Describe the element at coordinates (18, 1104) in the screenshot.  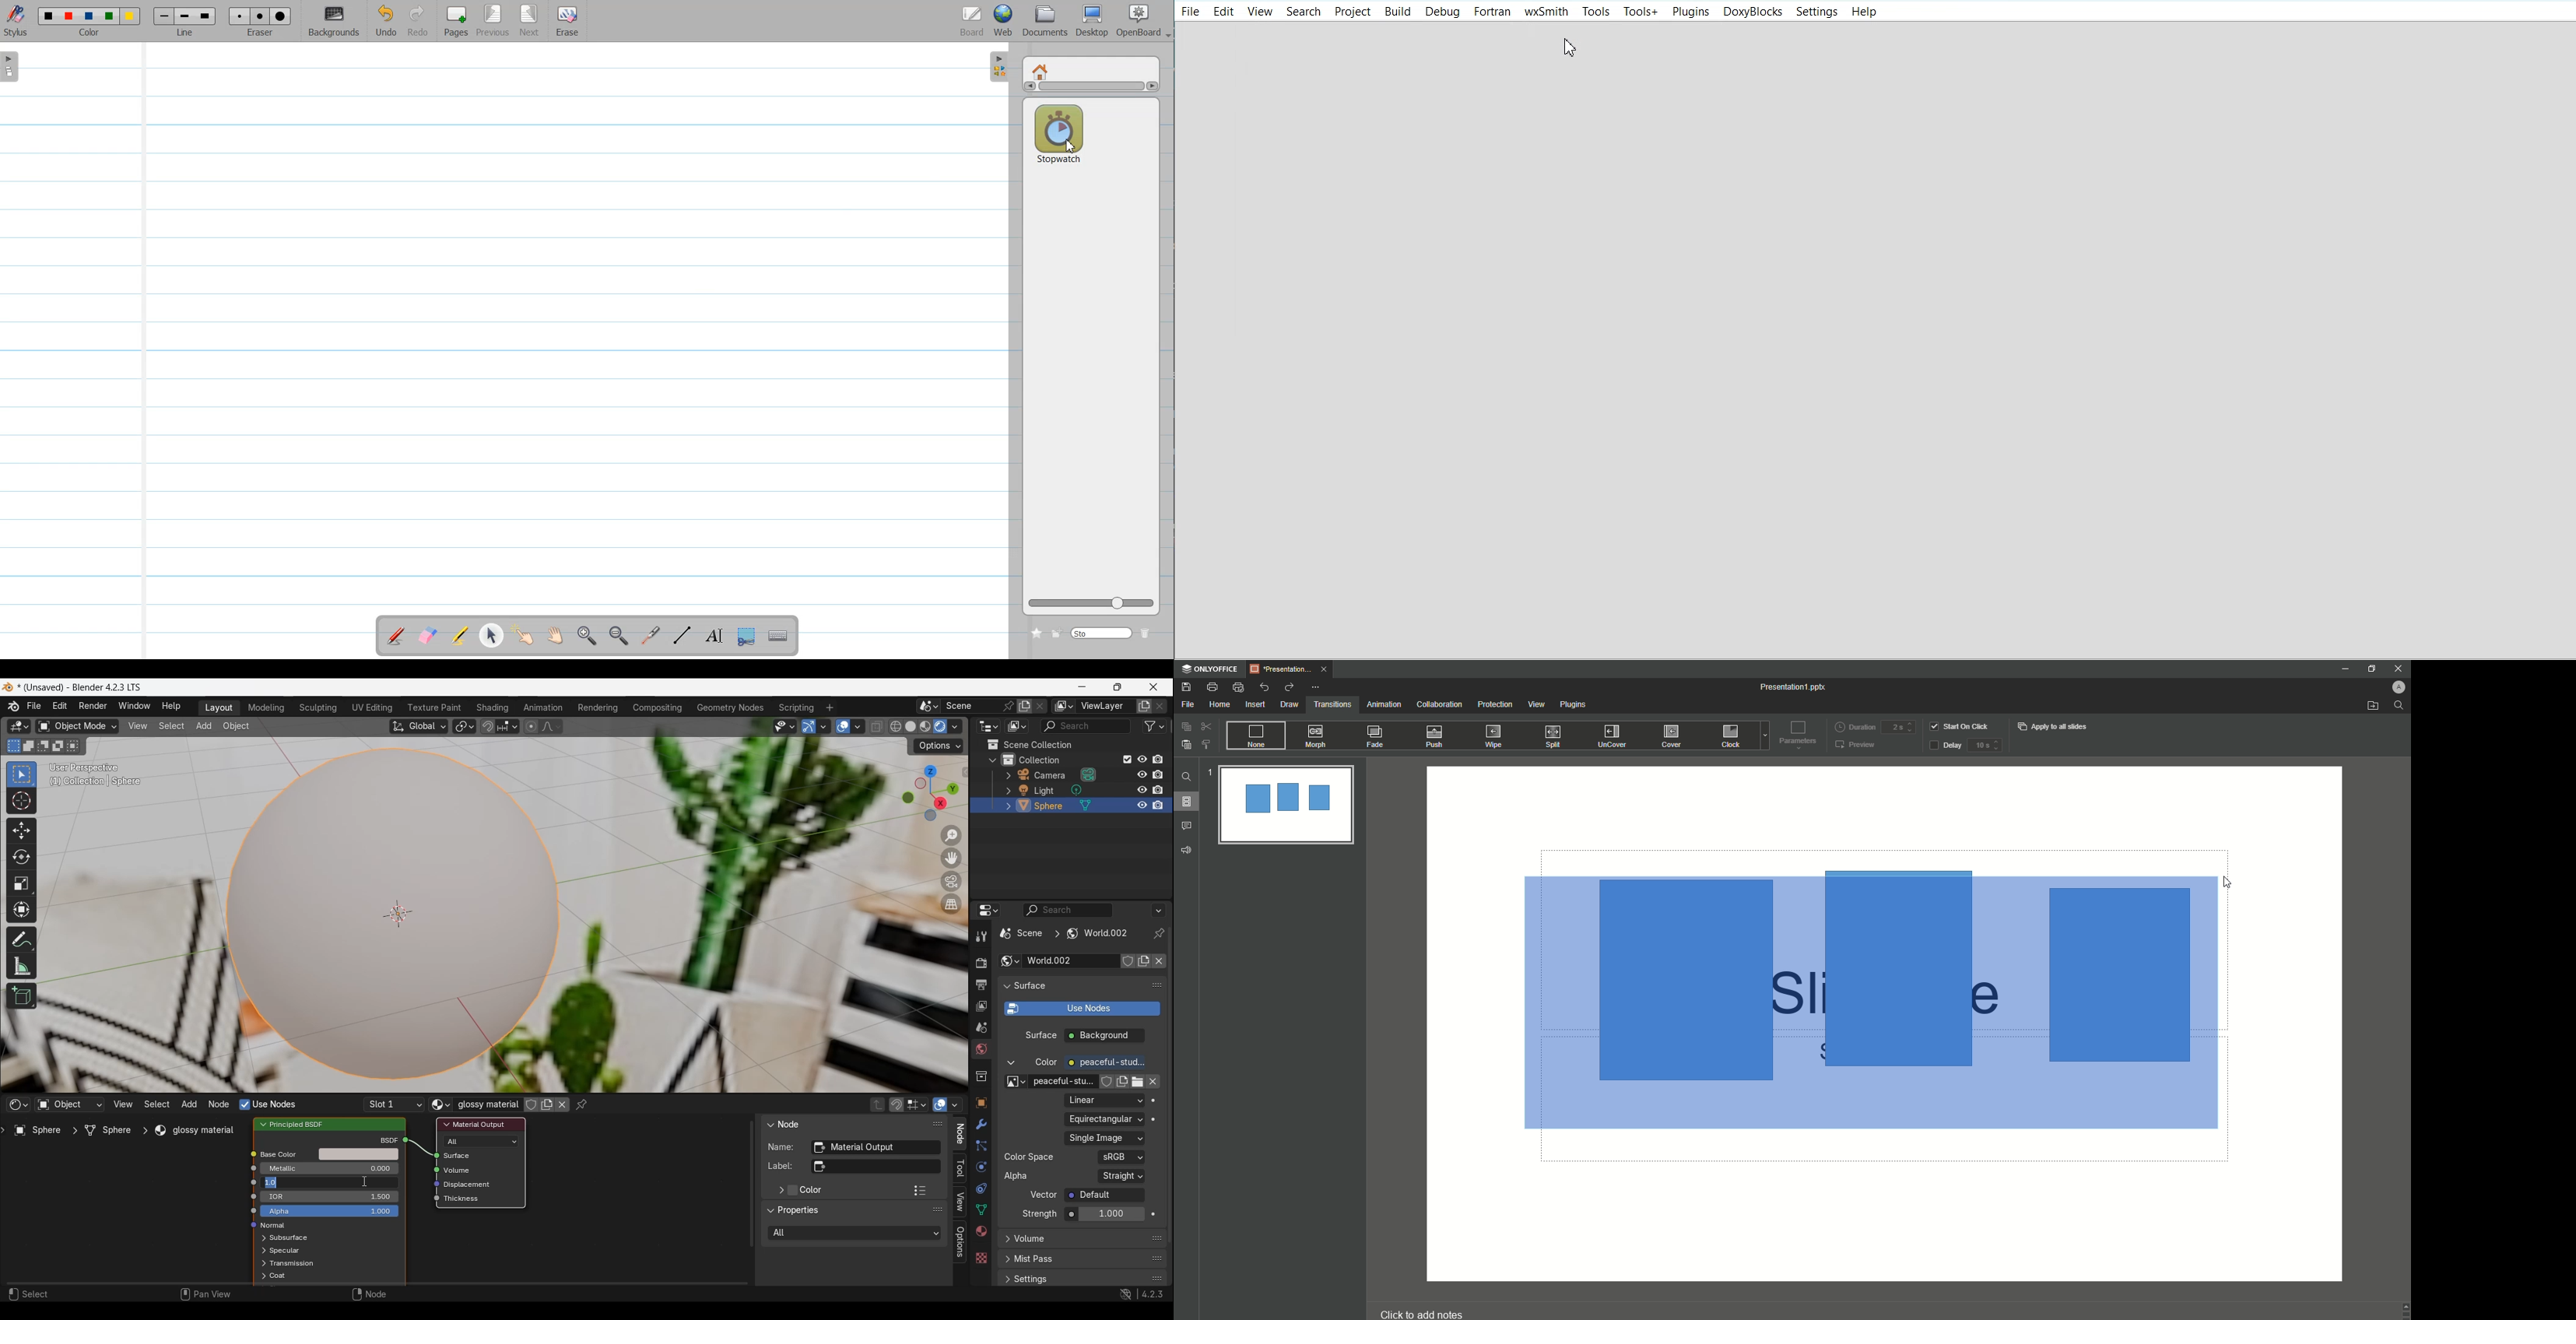
I see `Editor type` at that location.